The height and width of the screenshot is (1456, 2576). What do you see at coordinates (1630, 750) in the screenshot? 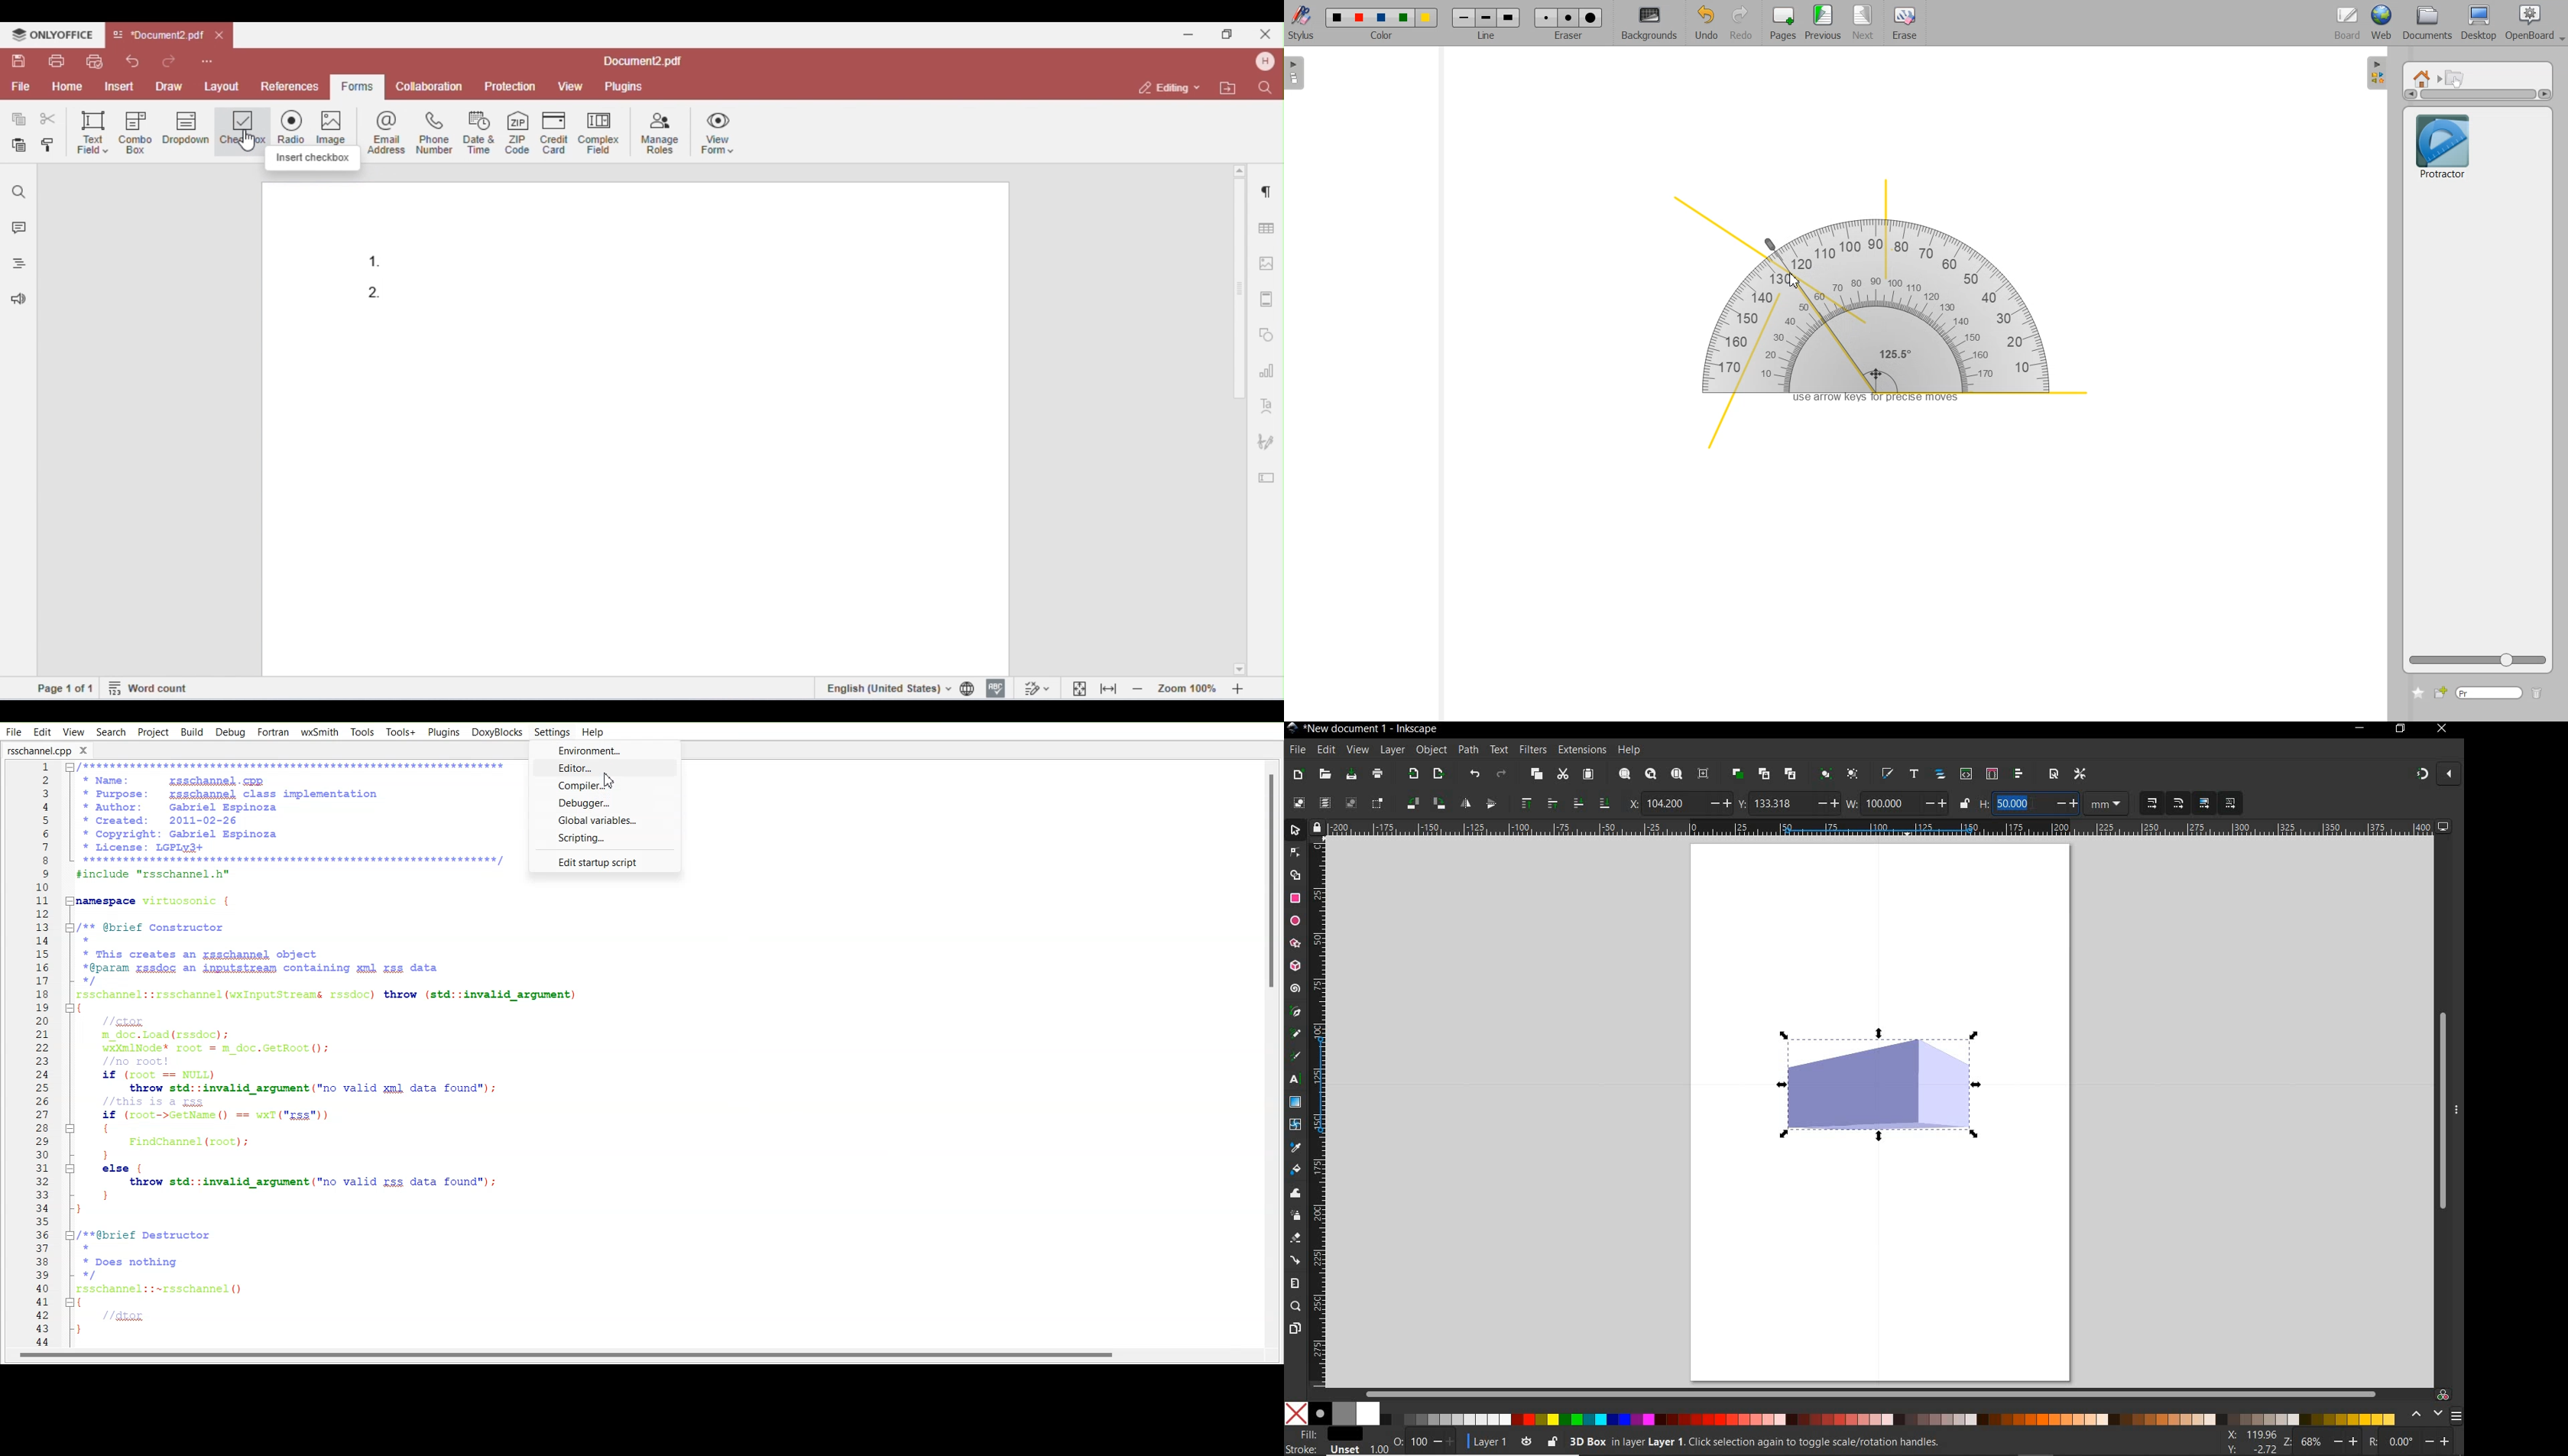
I see `help` at bounding box center [1630, 750].